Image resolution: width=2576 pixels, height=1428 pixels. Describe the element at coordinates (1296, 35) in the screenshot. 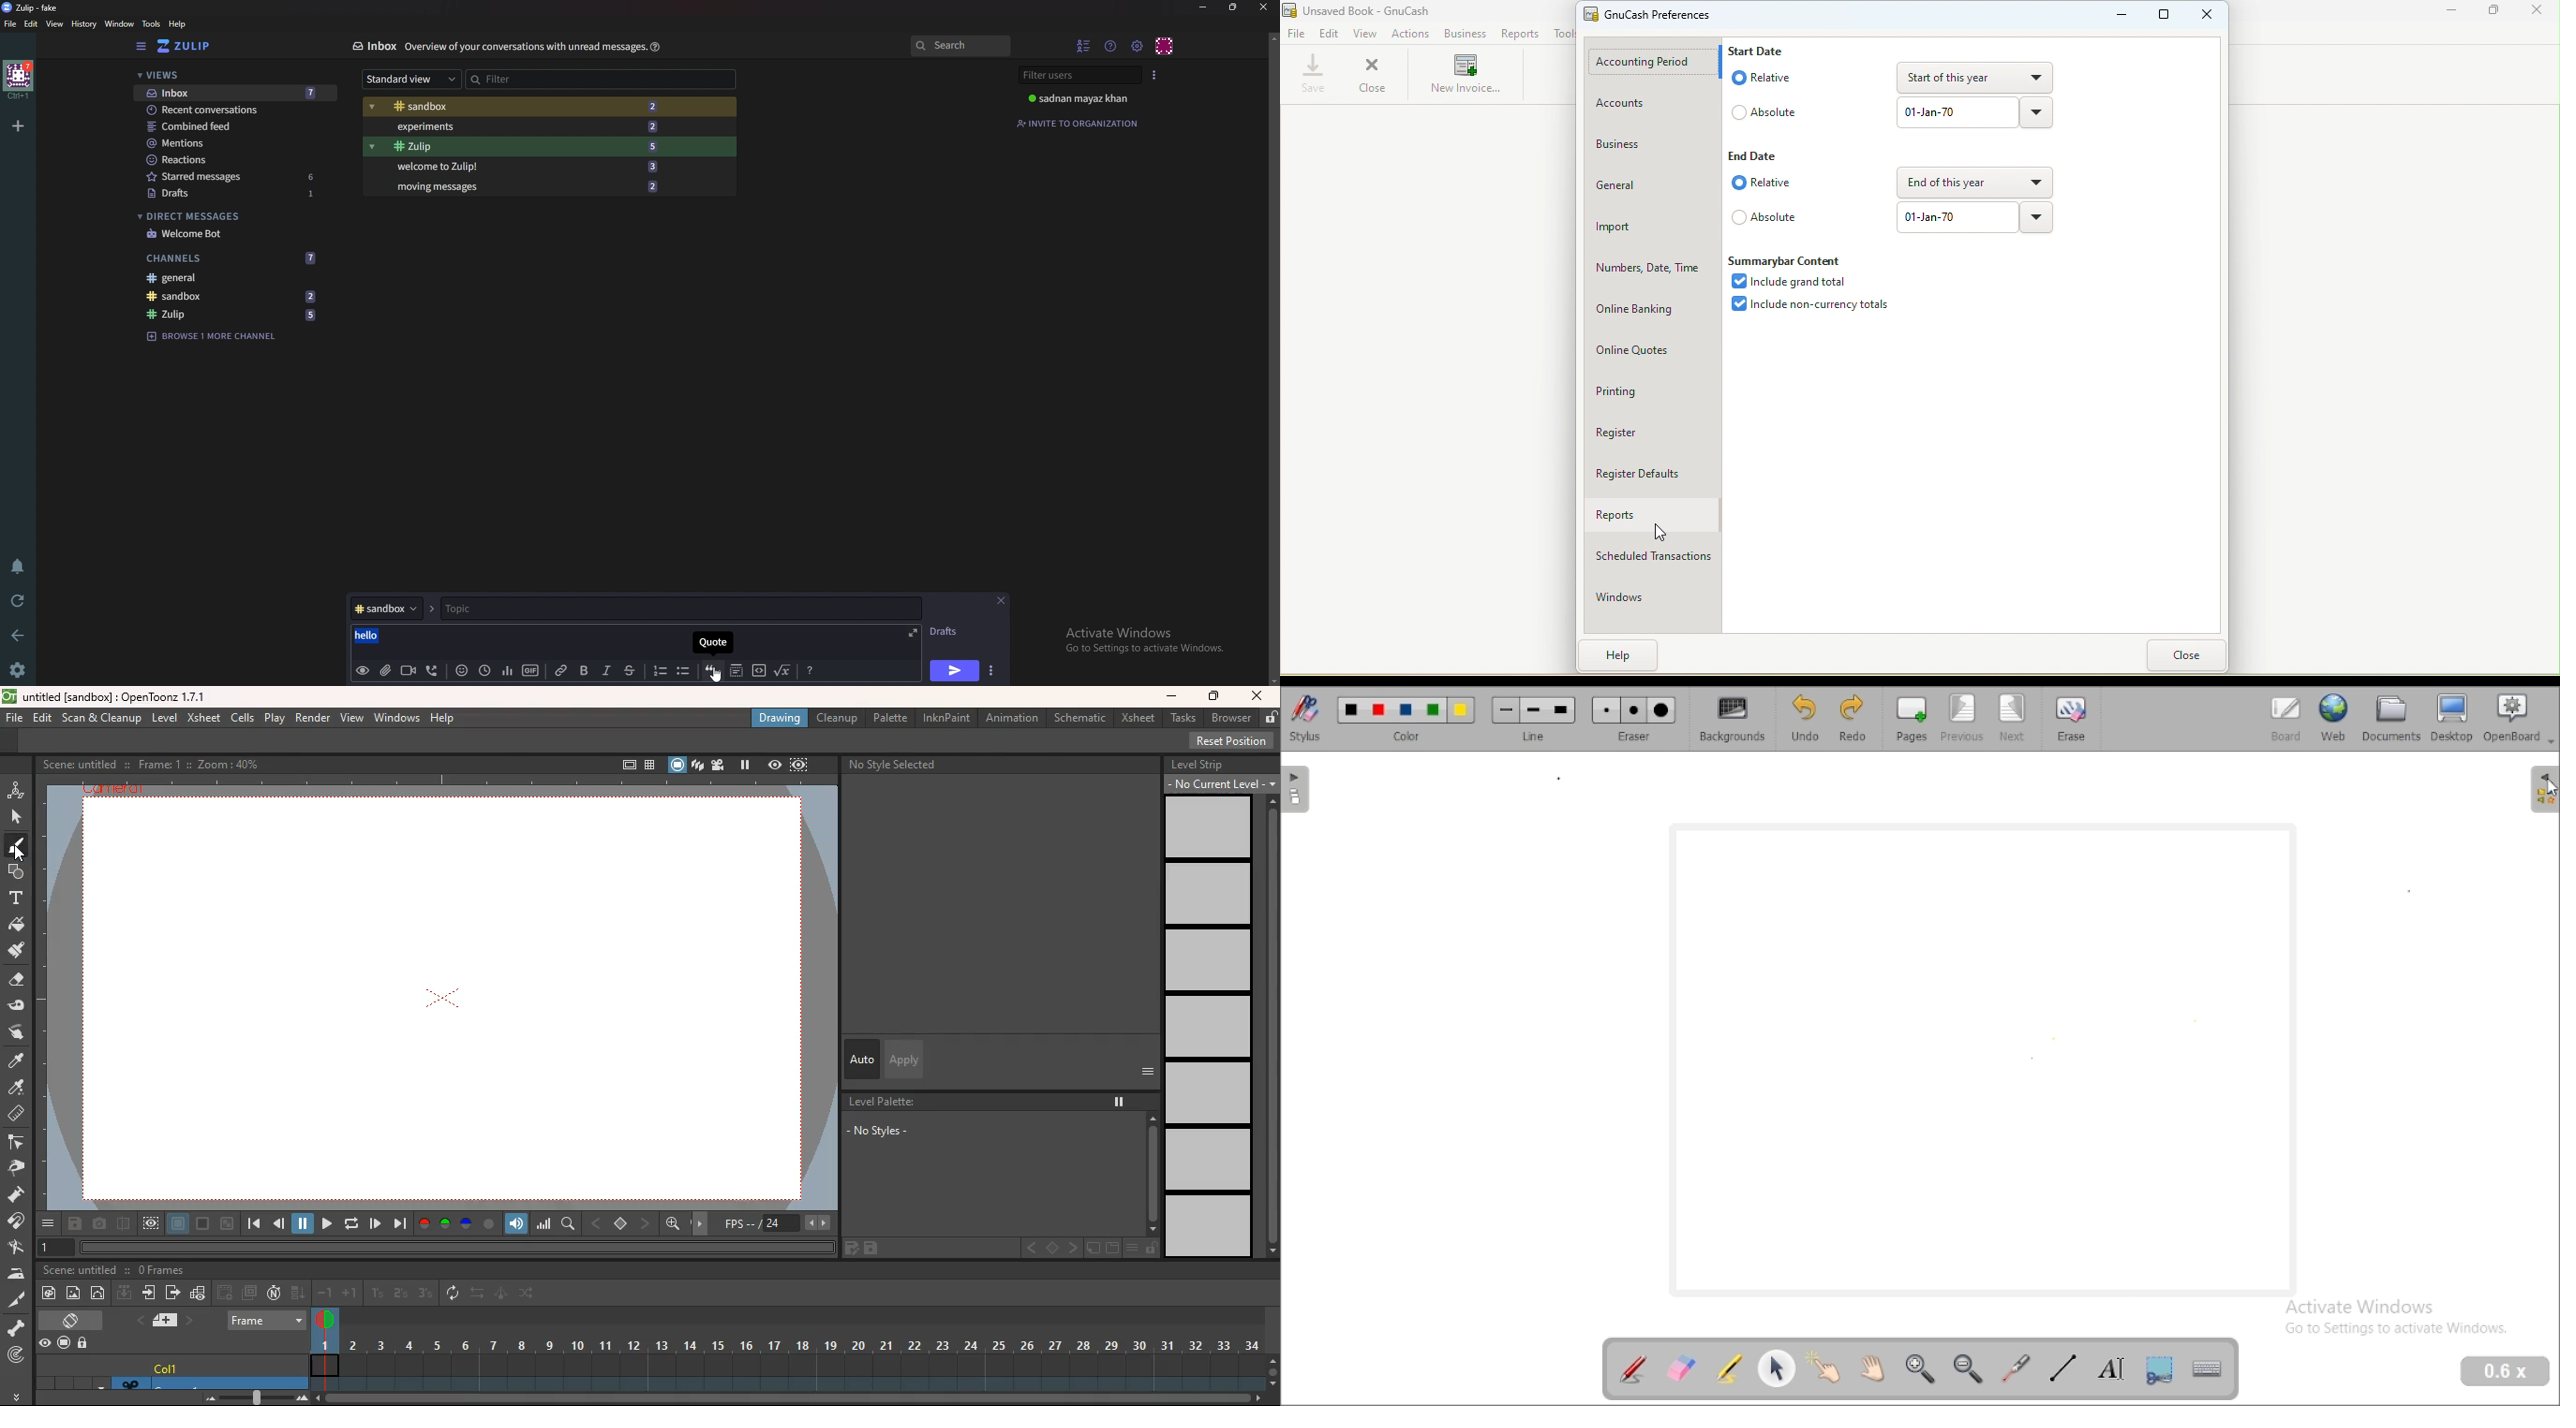

I see `File` at that location.